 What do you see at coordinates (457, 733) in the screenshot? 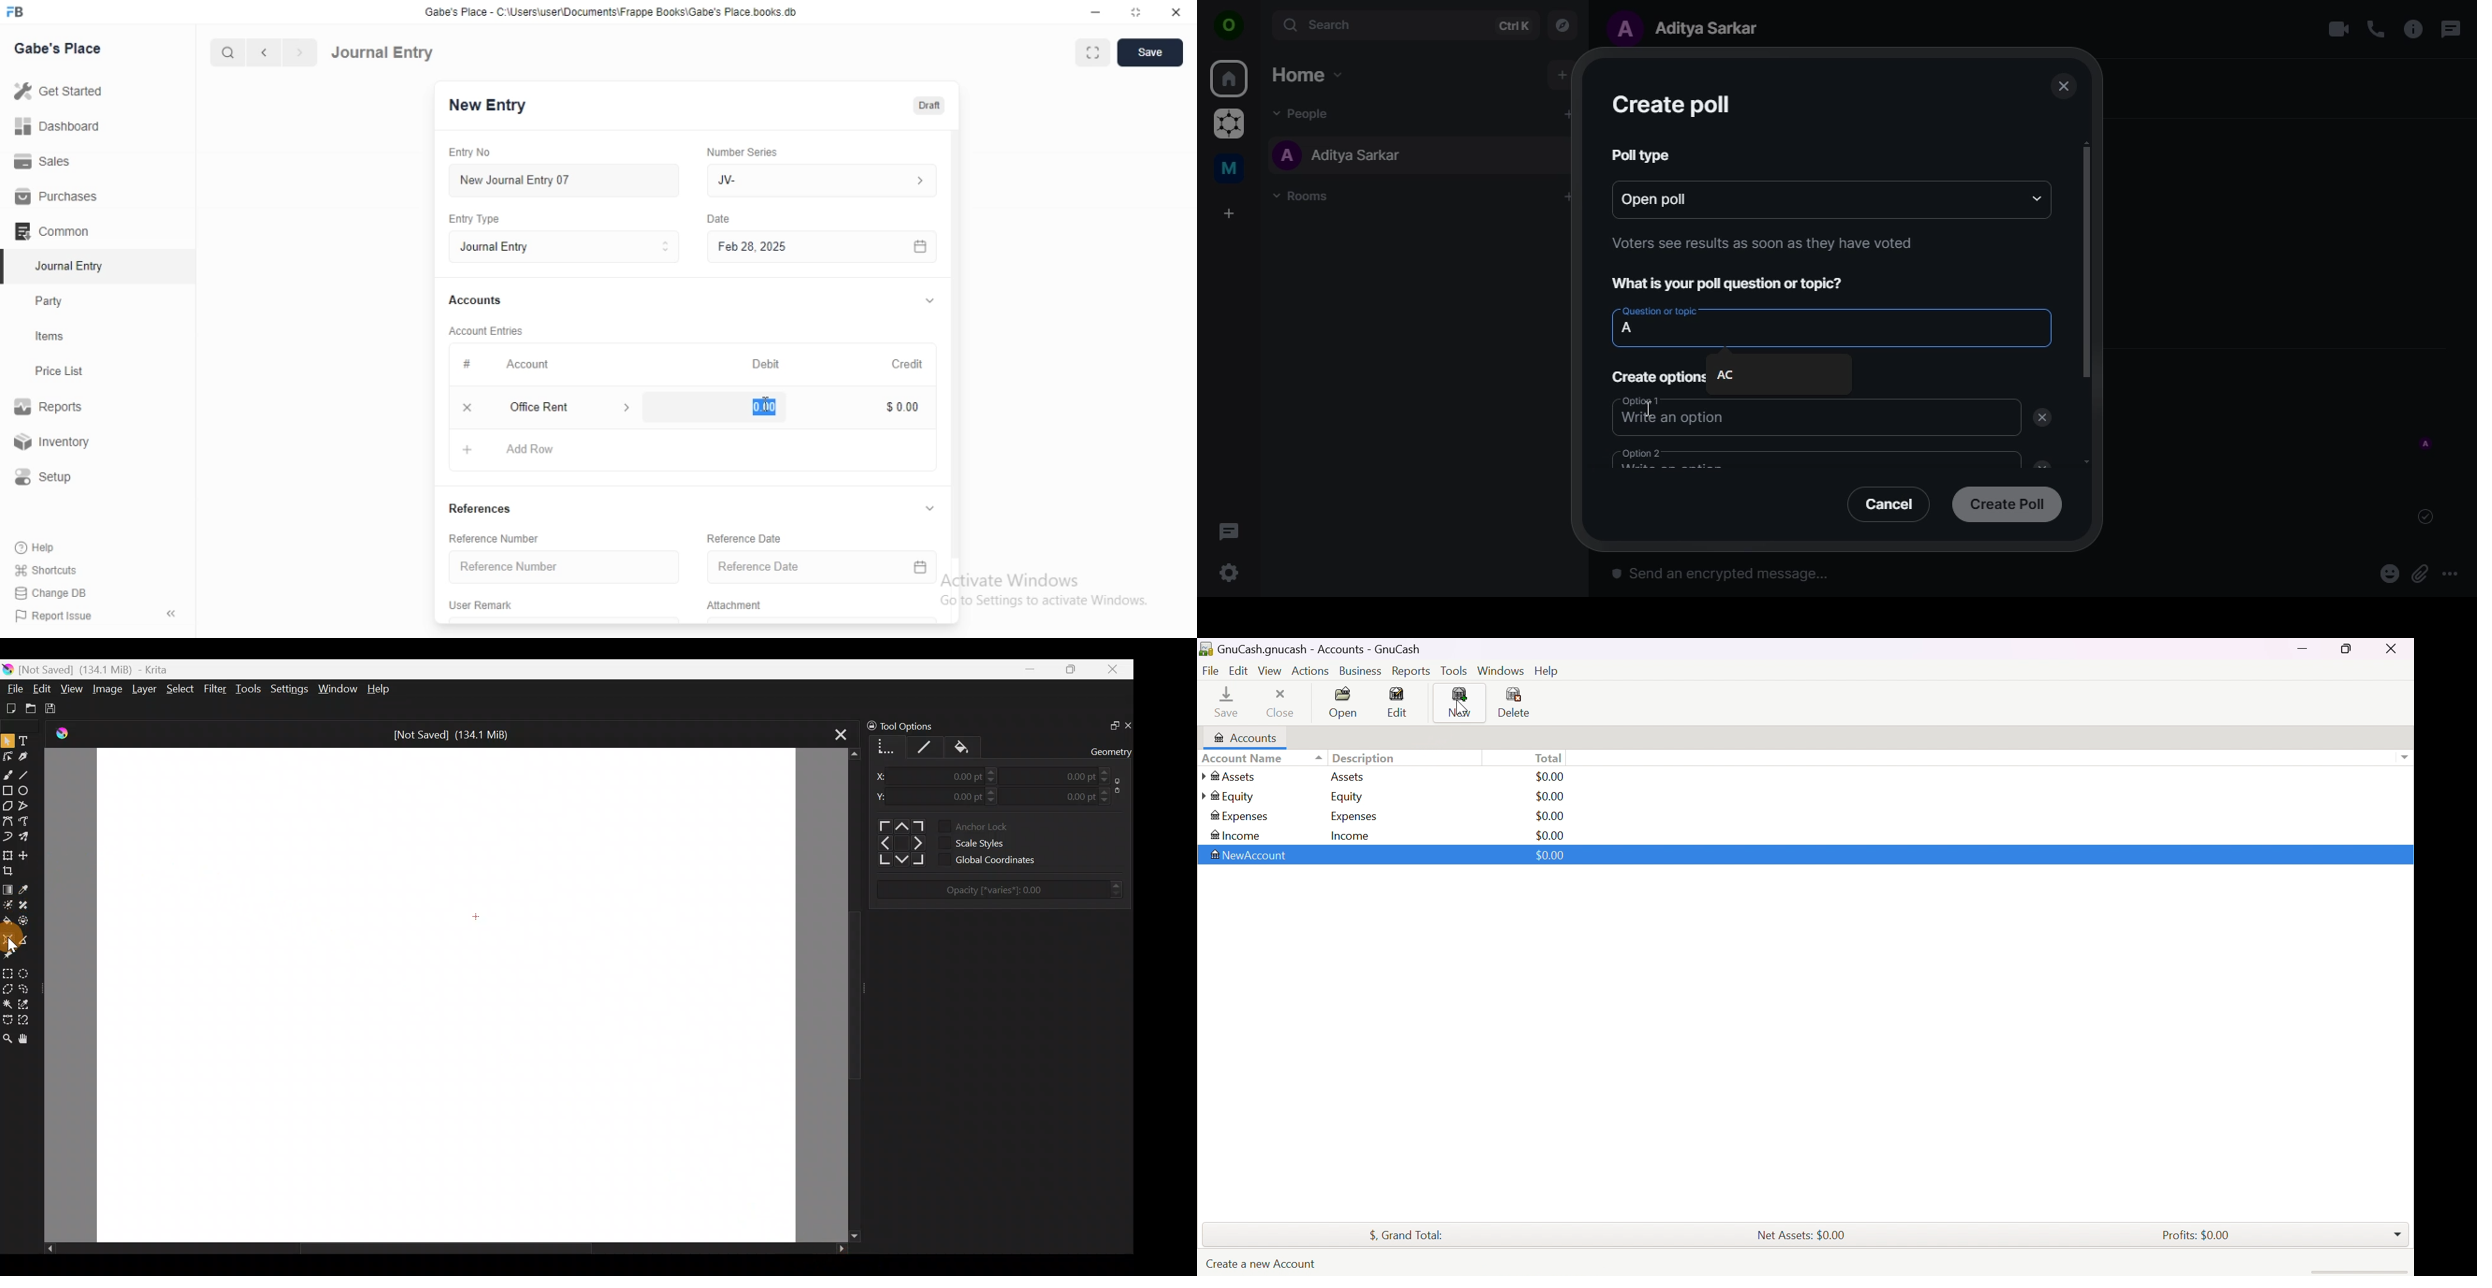
I see `[Not Saved] (134.1 MiB)` at bounding box center [457, 733].